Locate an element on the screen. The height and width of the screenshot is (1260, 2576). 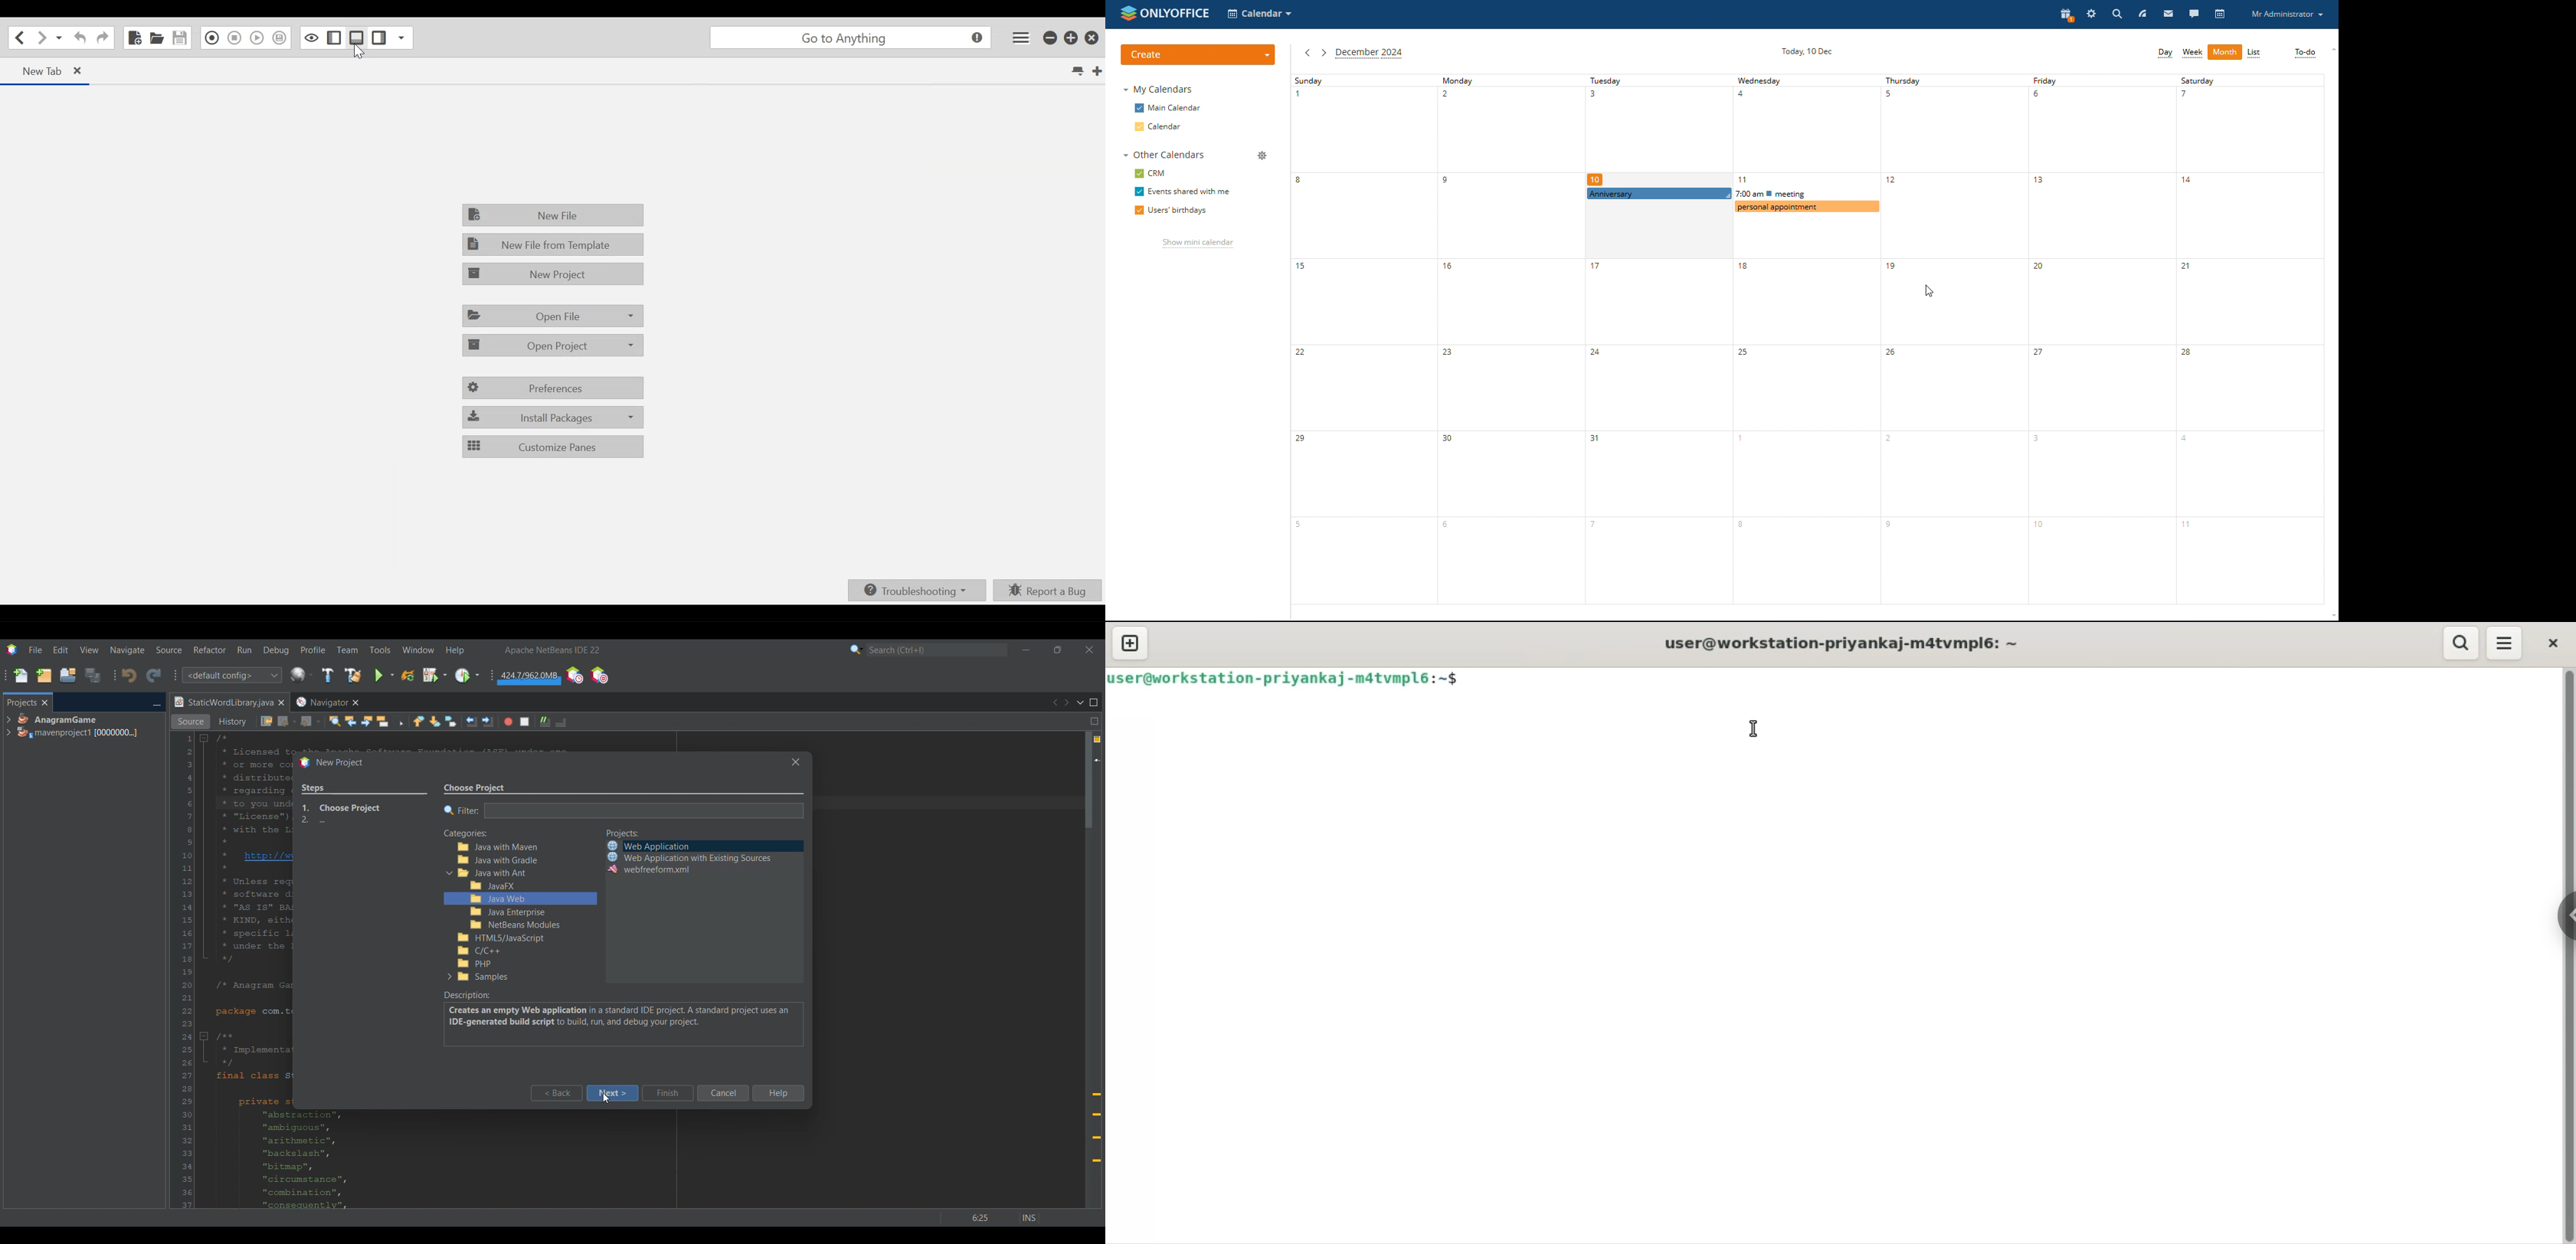
cursor is located at coordinates (1783, 226).